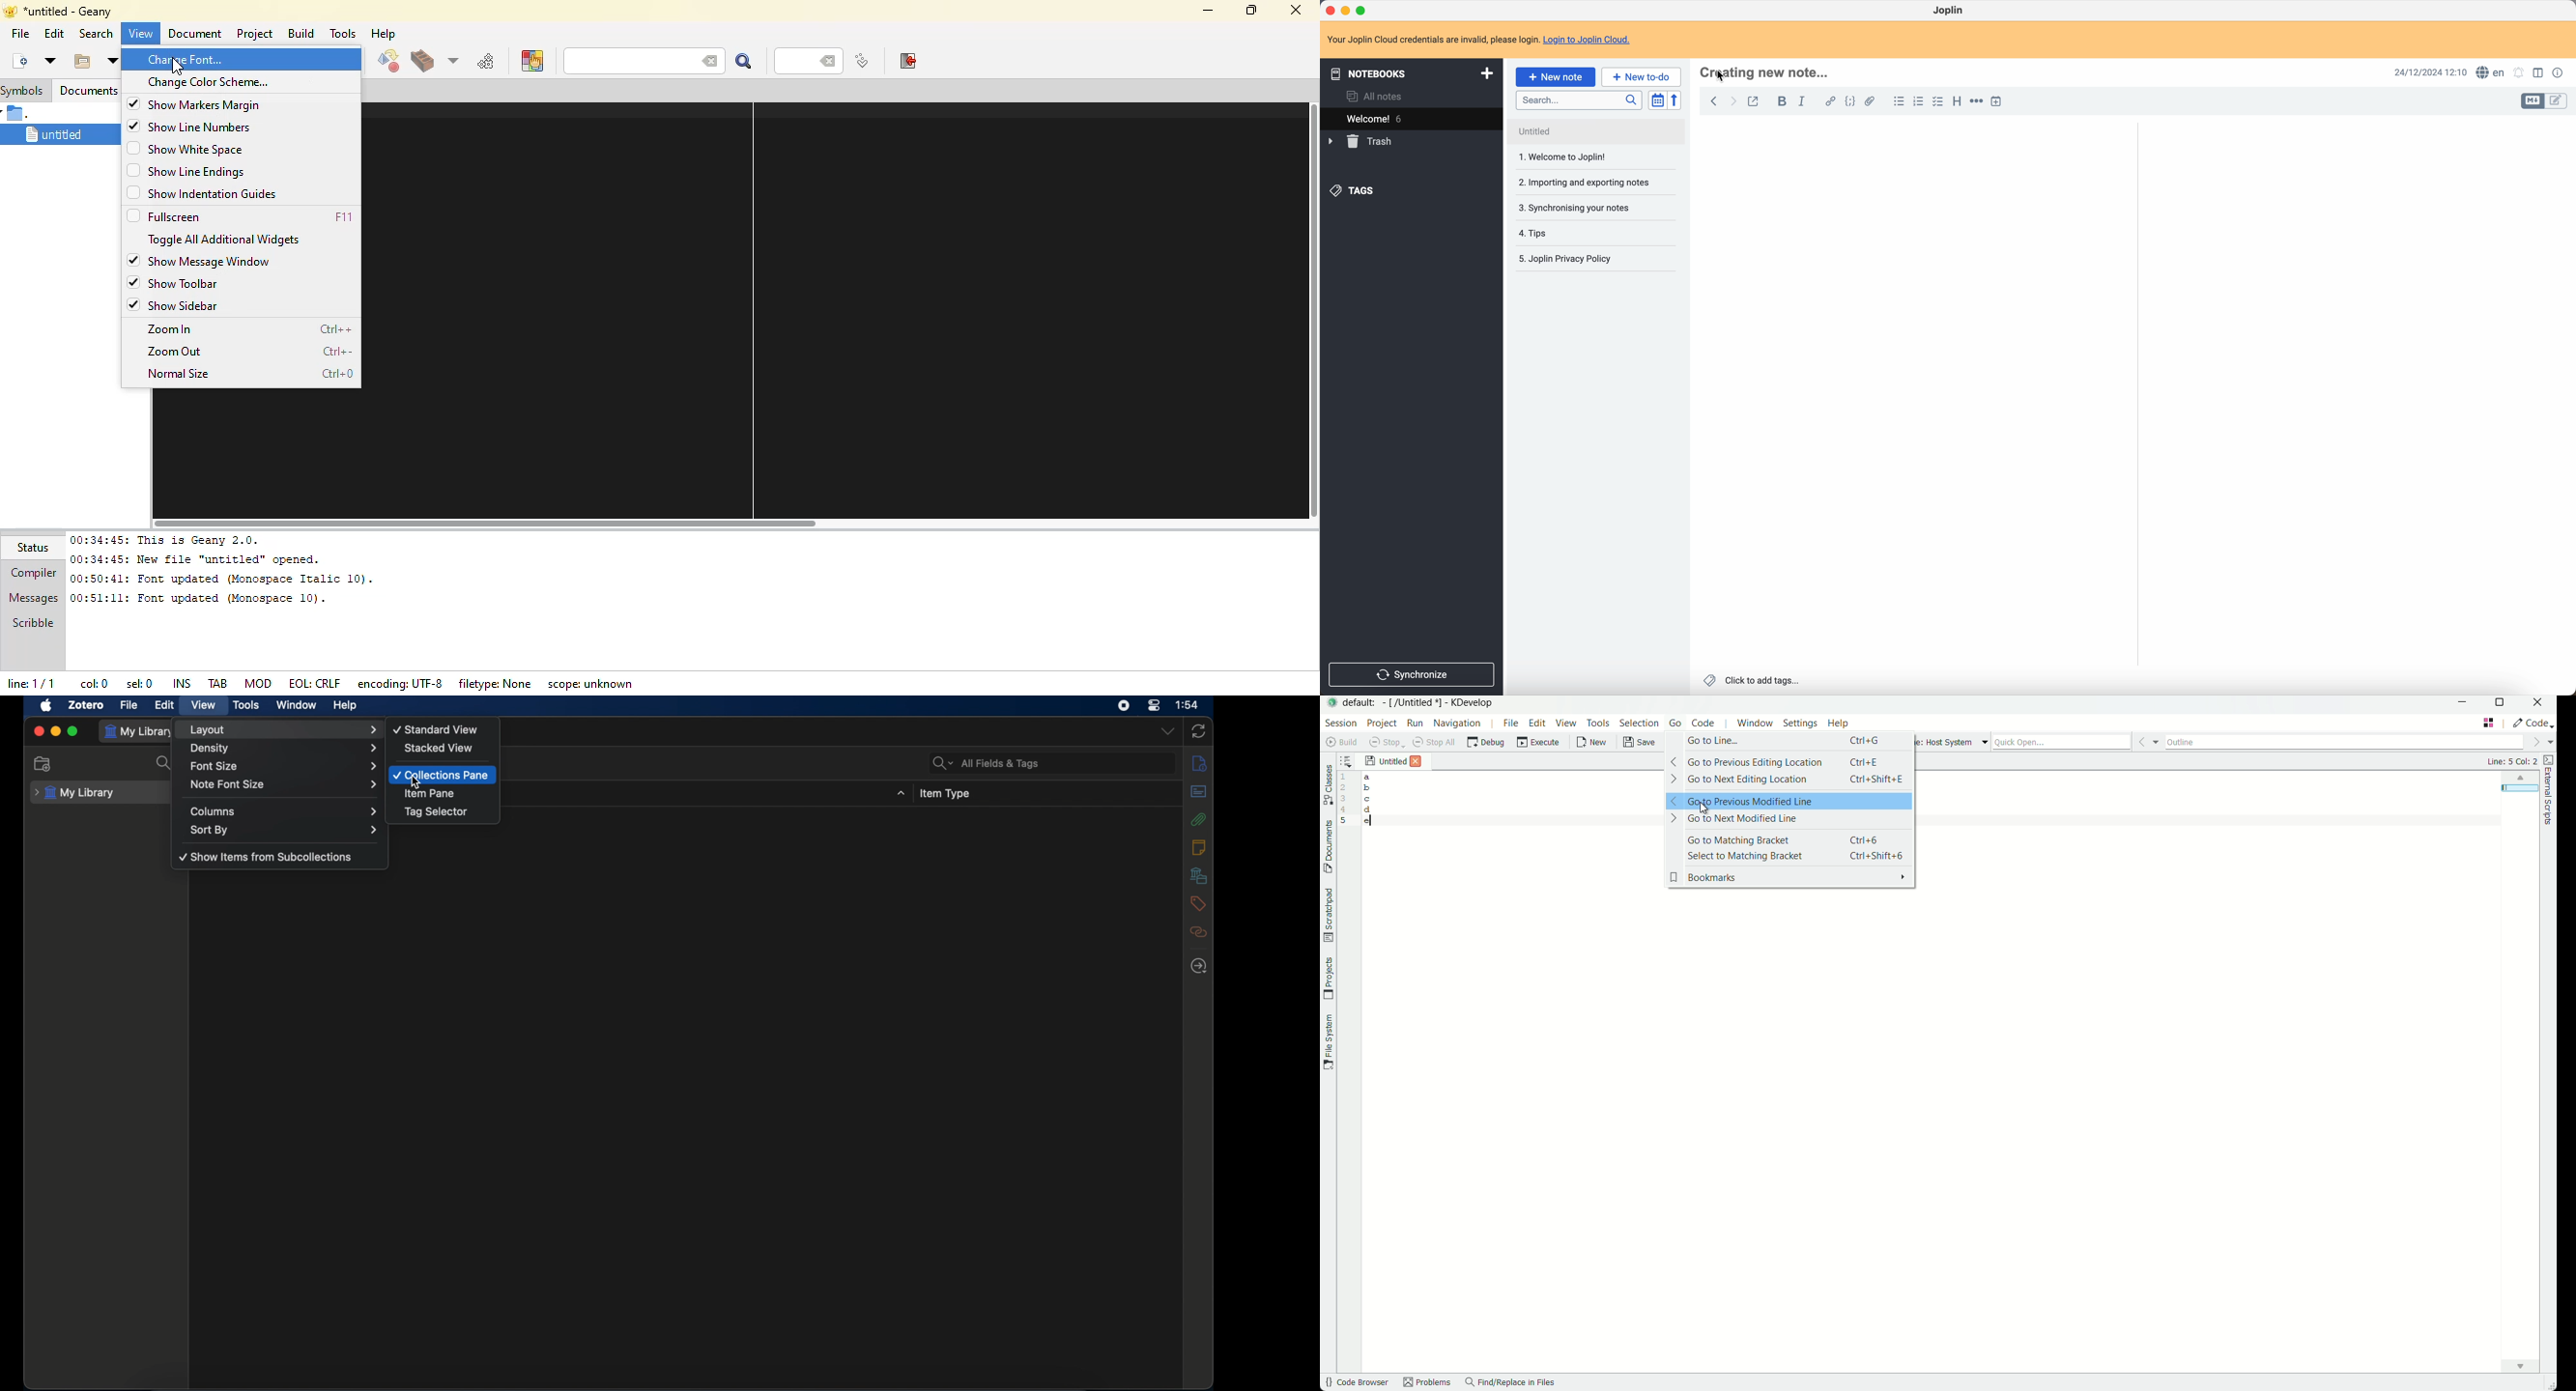 The width and height of the screenshot is (2576, 1400). What do you see at coordinates (415, 782) in the screenshot?
I see `cursor` at bounding box center [415, 782].